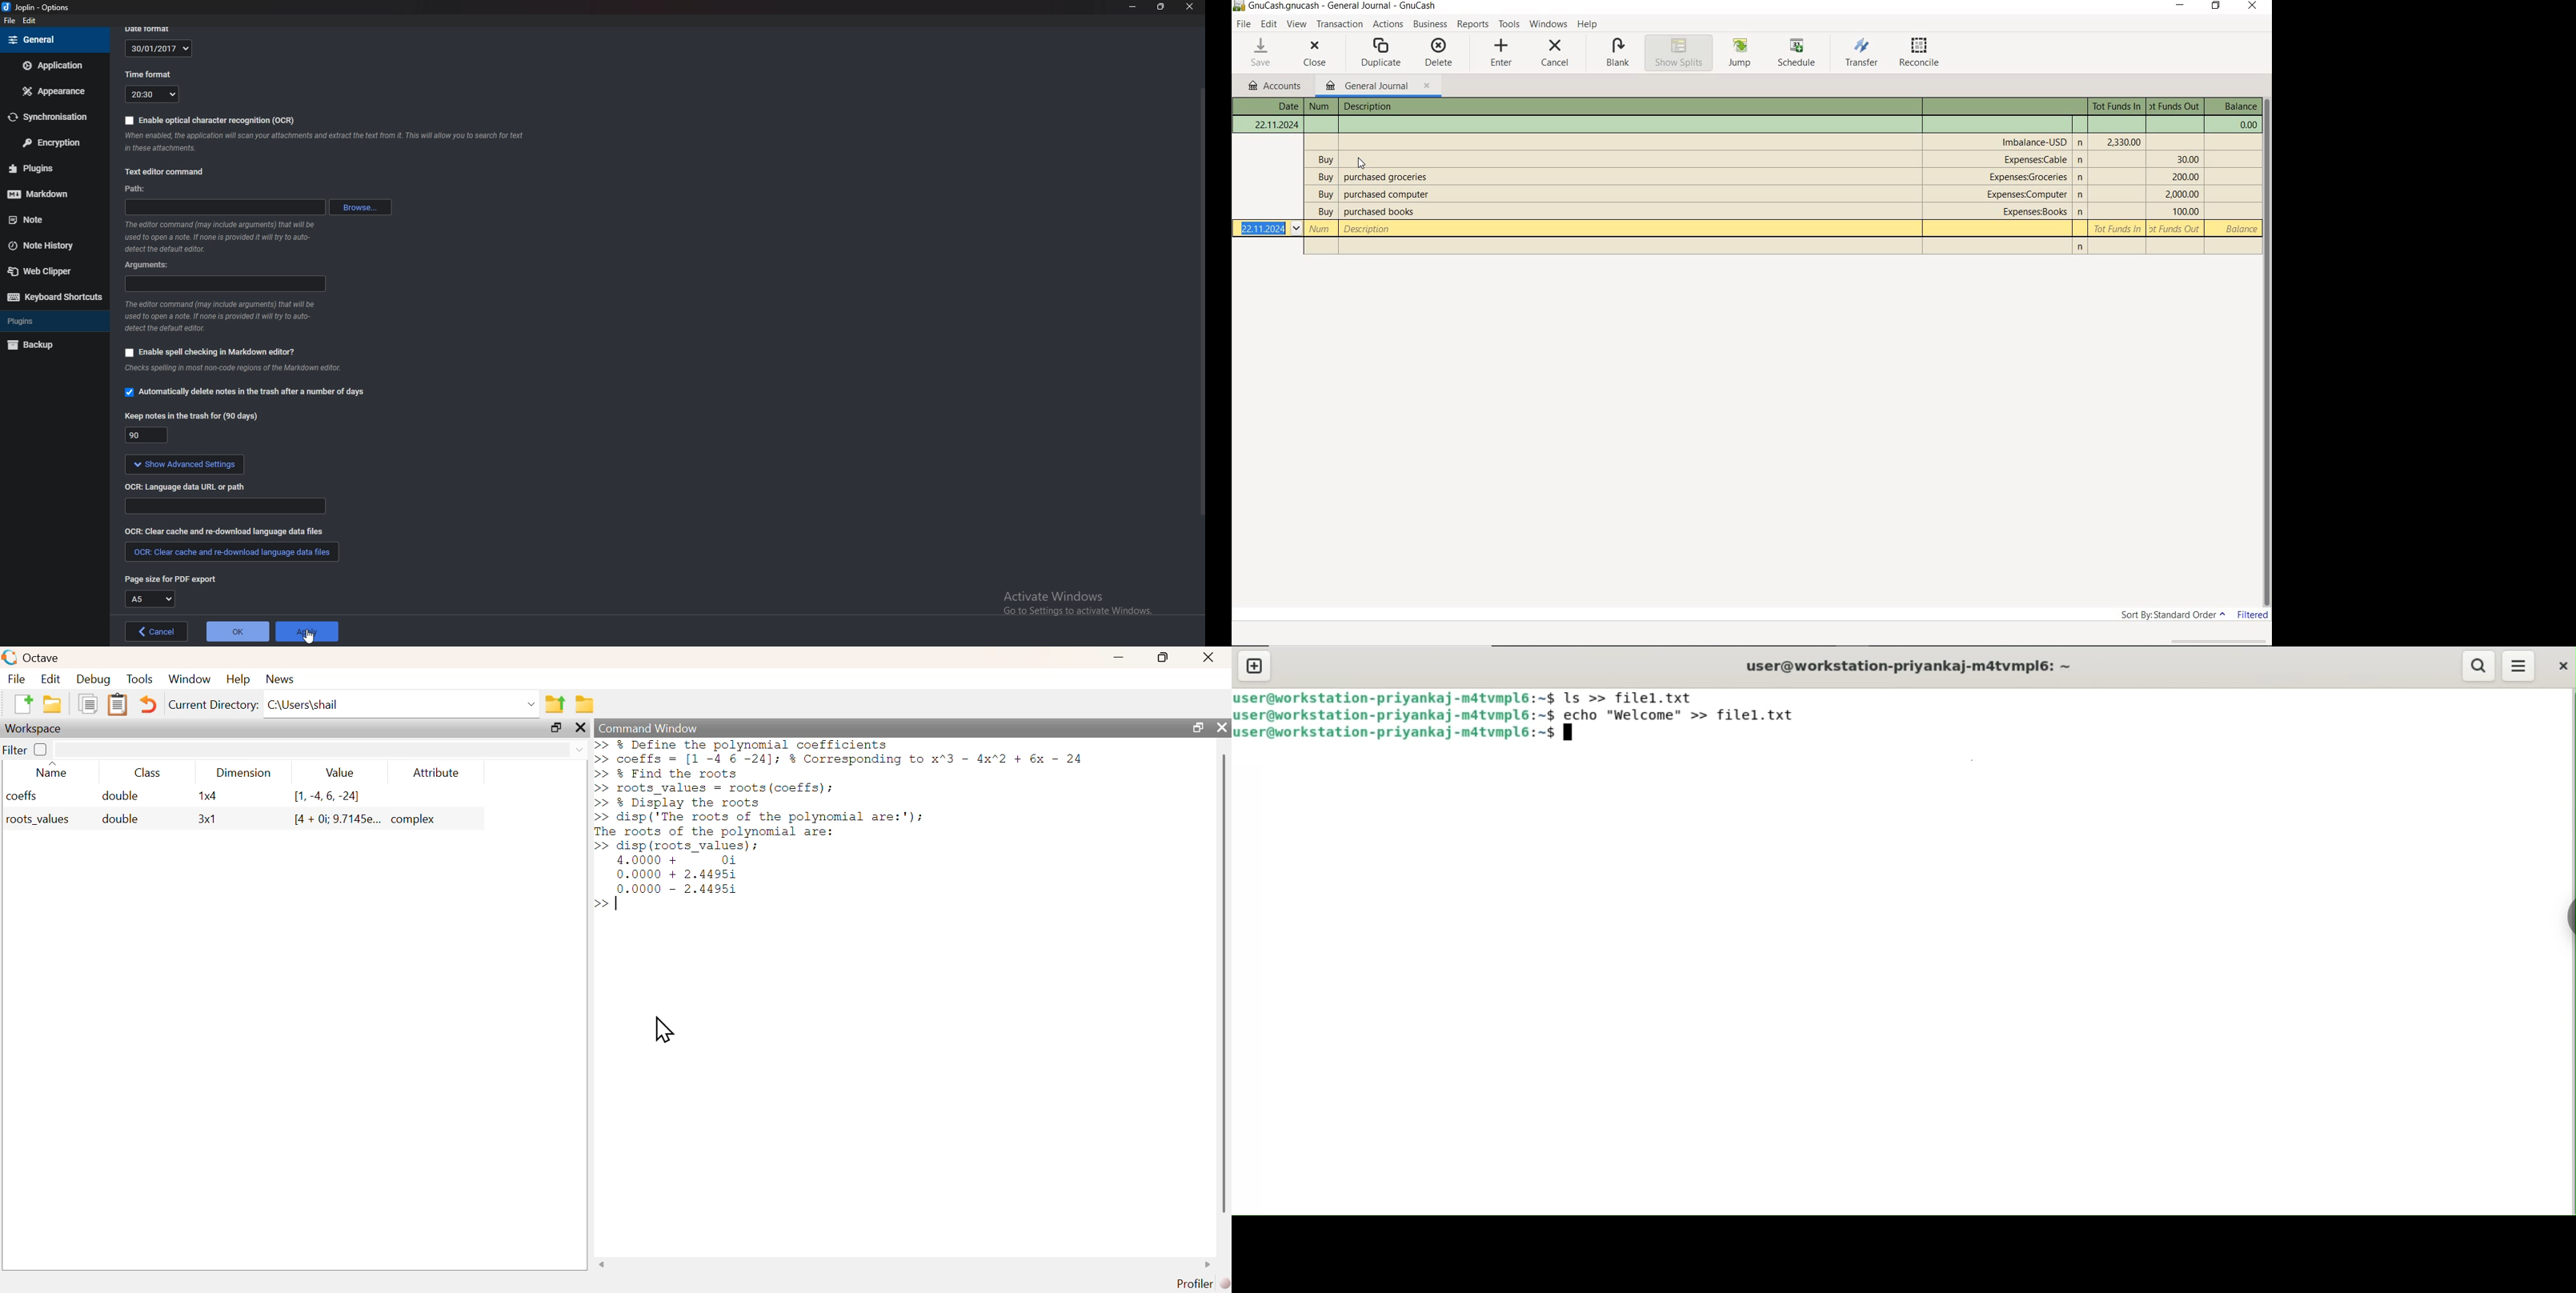 The width and height of the screenshot is (2576, 1316). I want to click on Mark down, so click(47, 193).